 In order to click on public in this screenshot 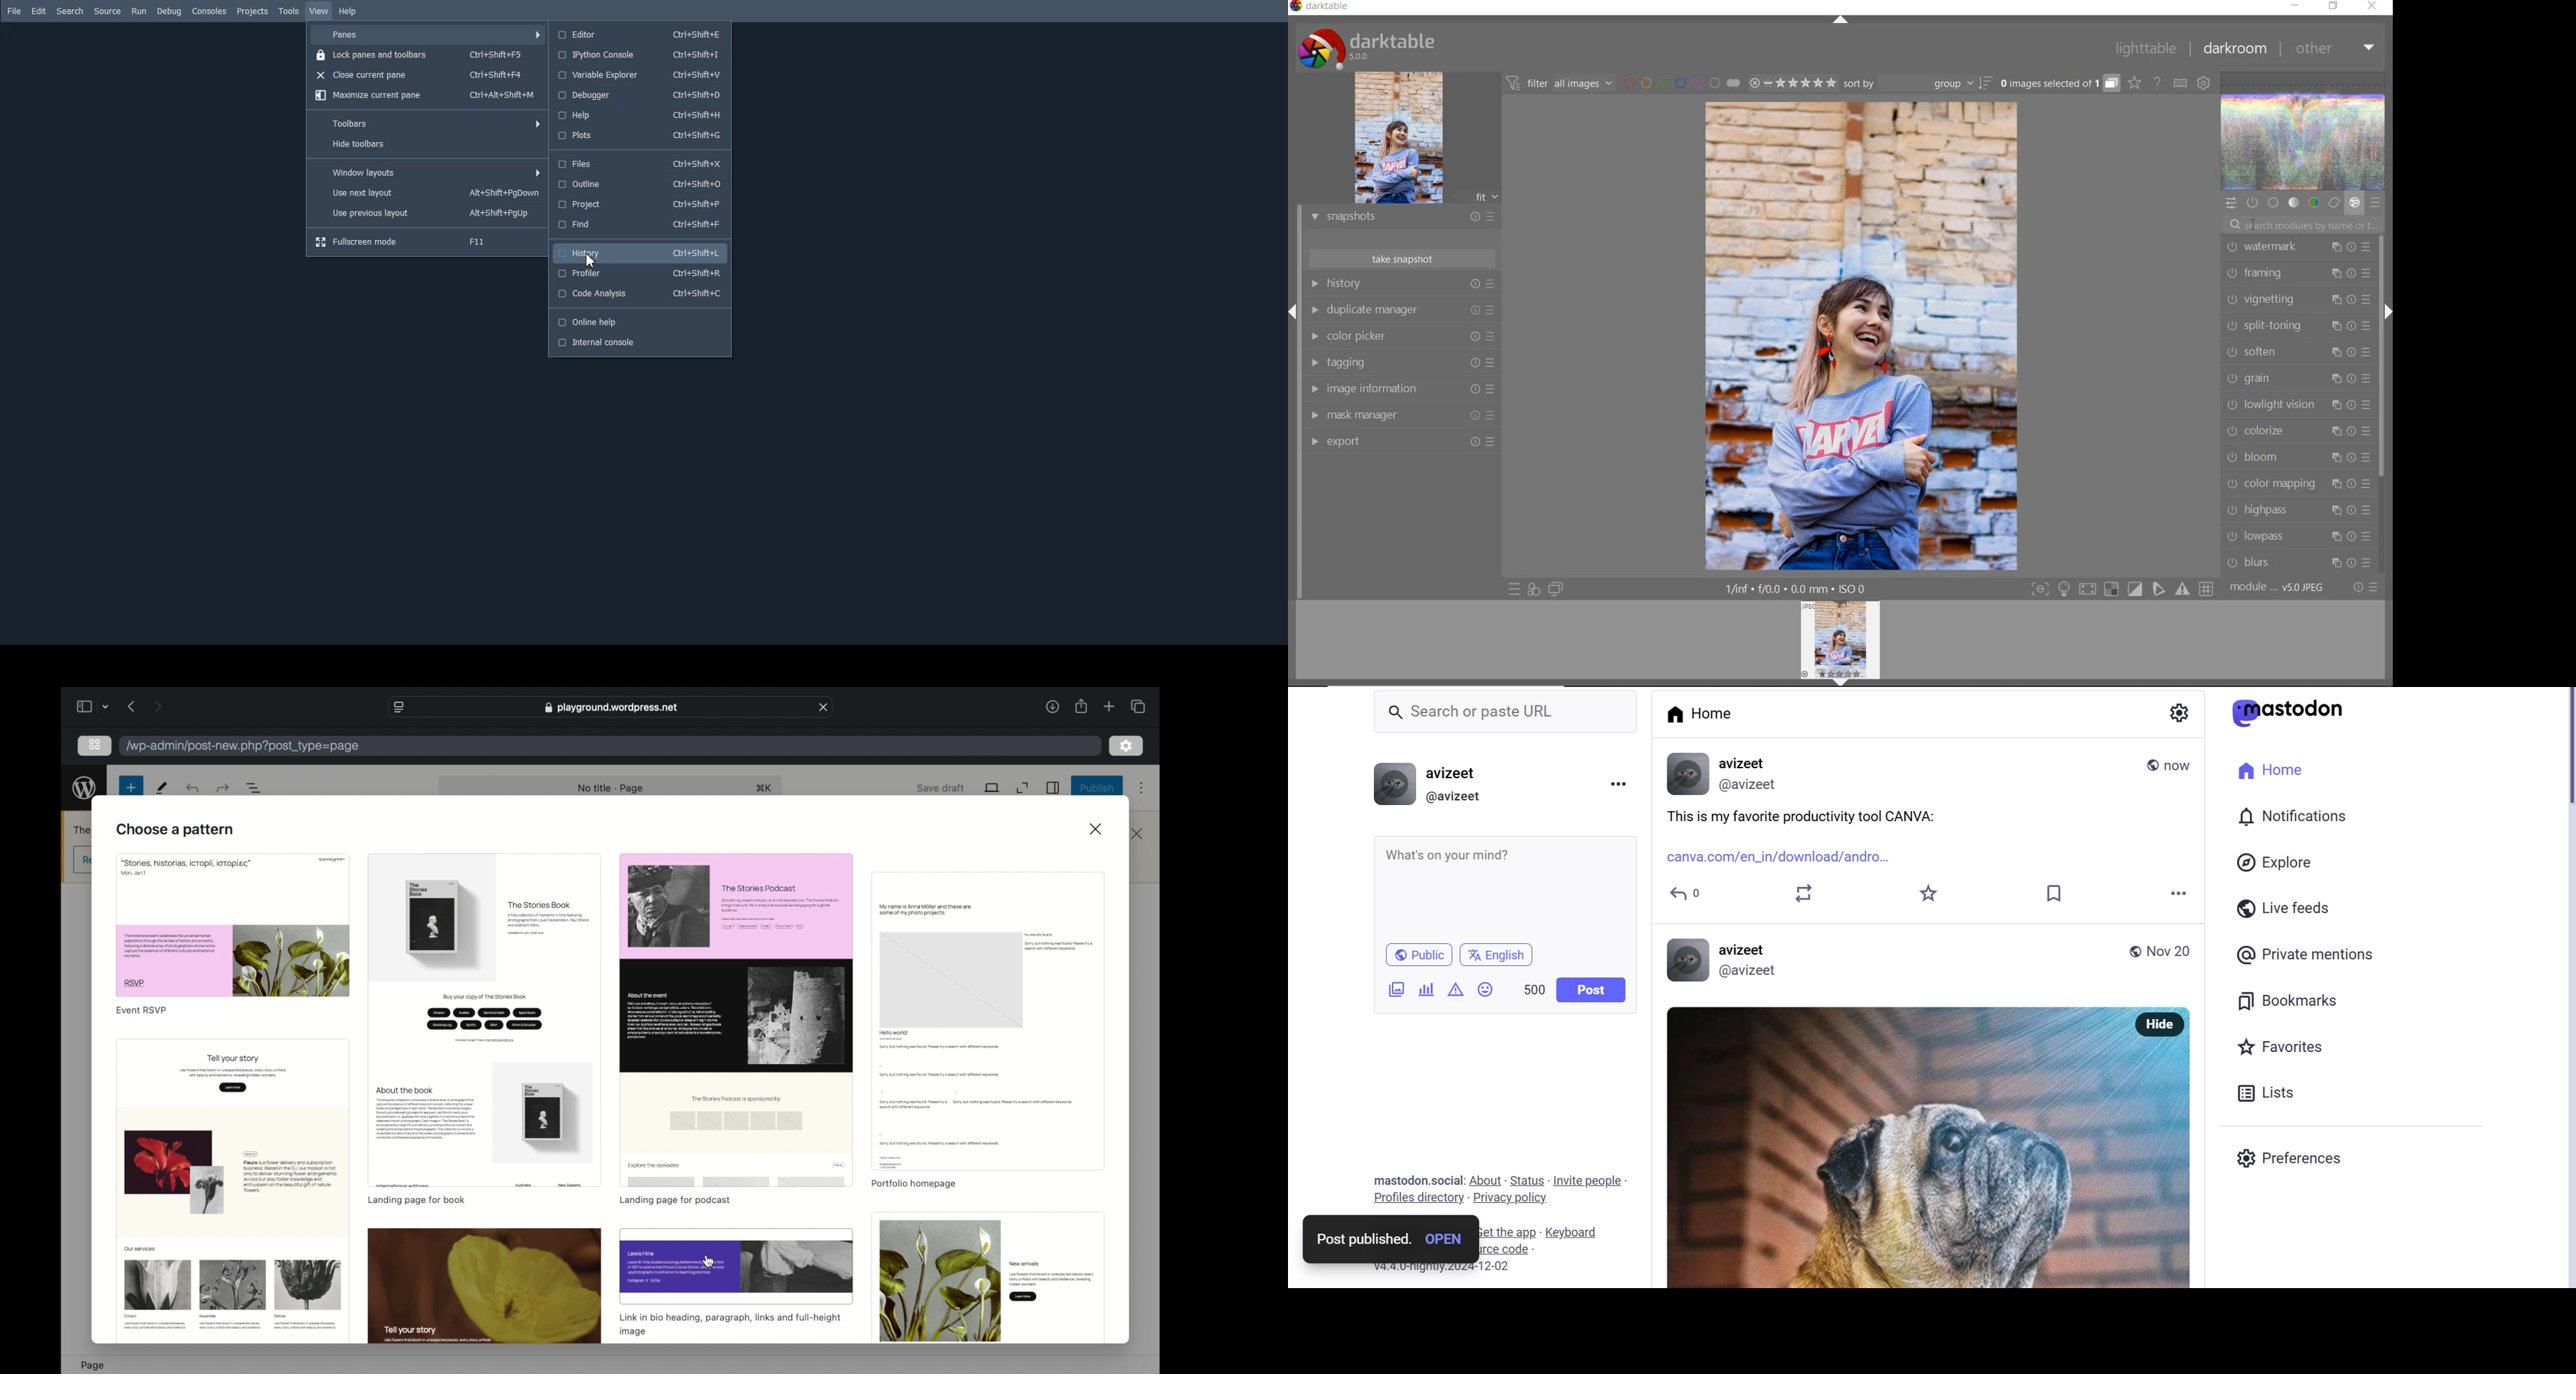, I will do `click(2135, 952)`.